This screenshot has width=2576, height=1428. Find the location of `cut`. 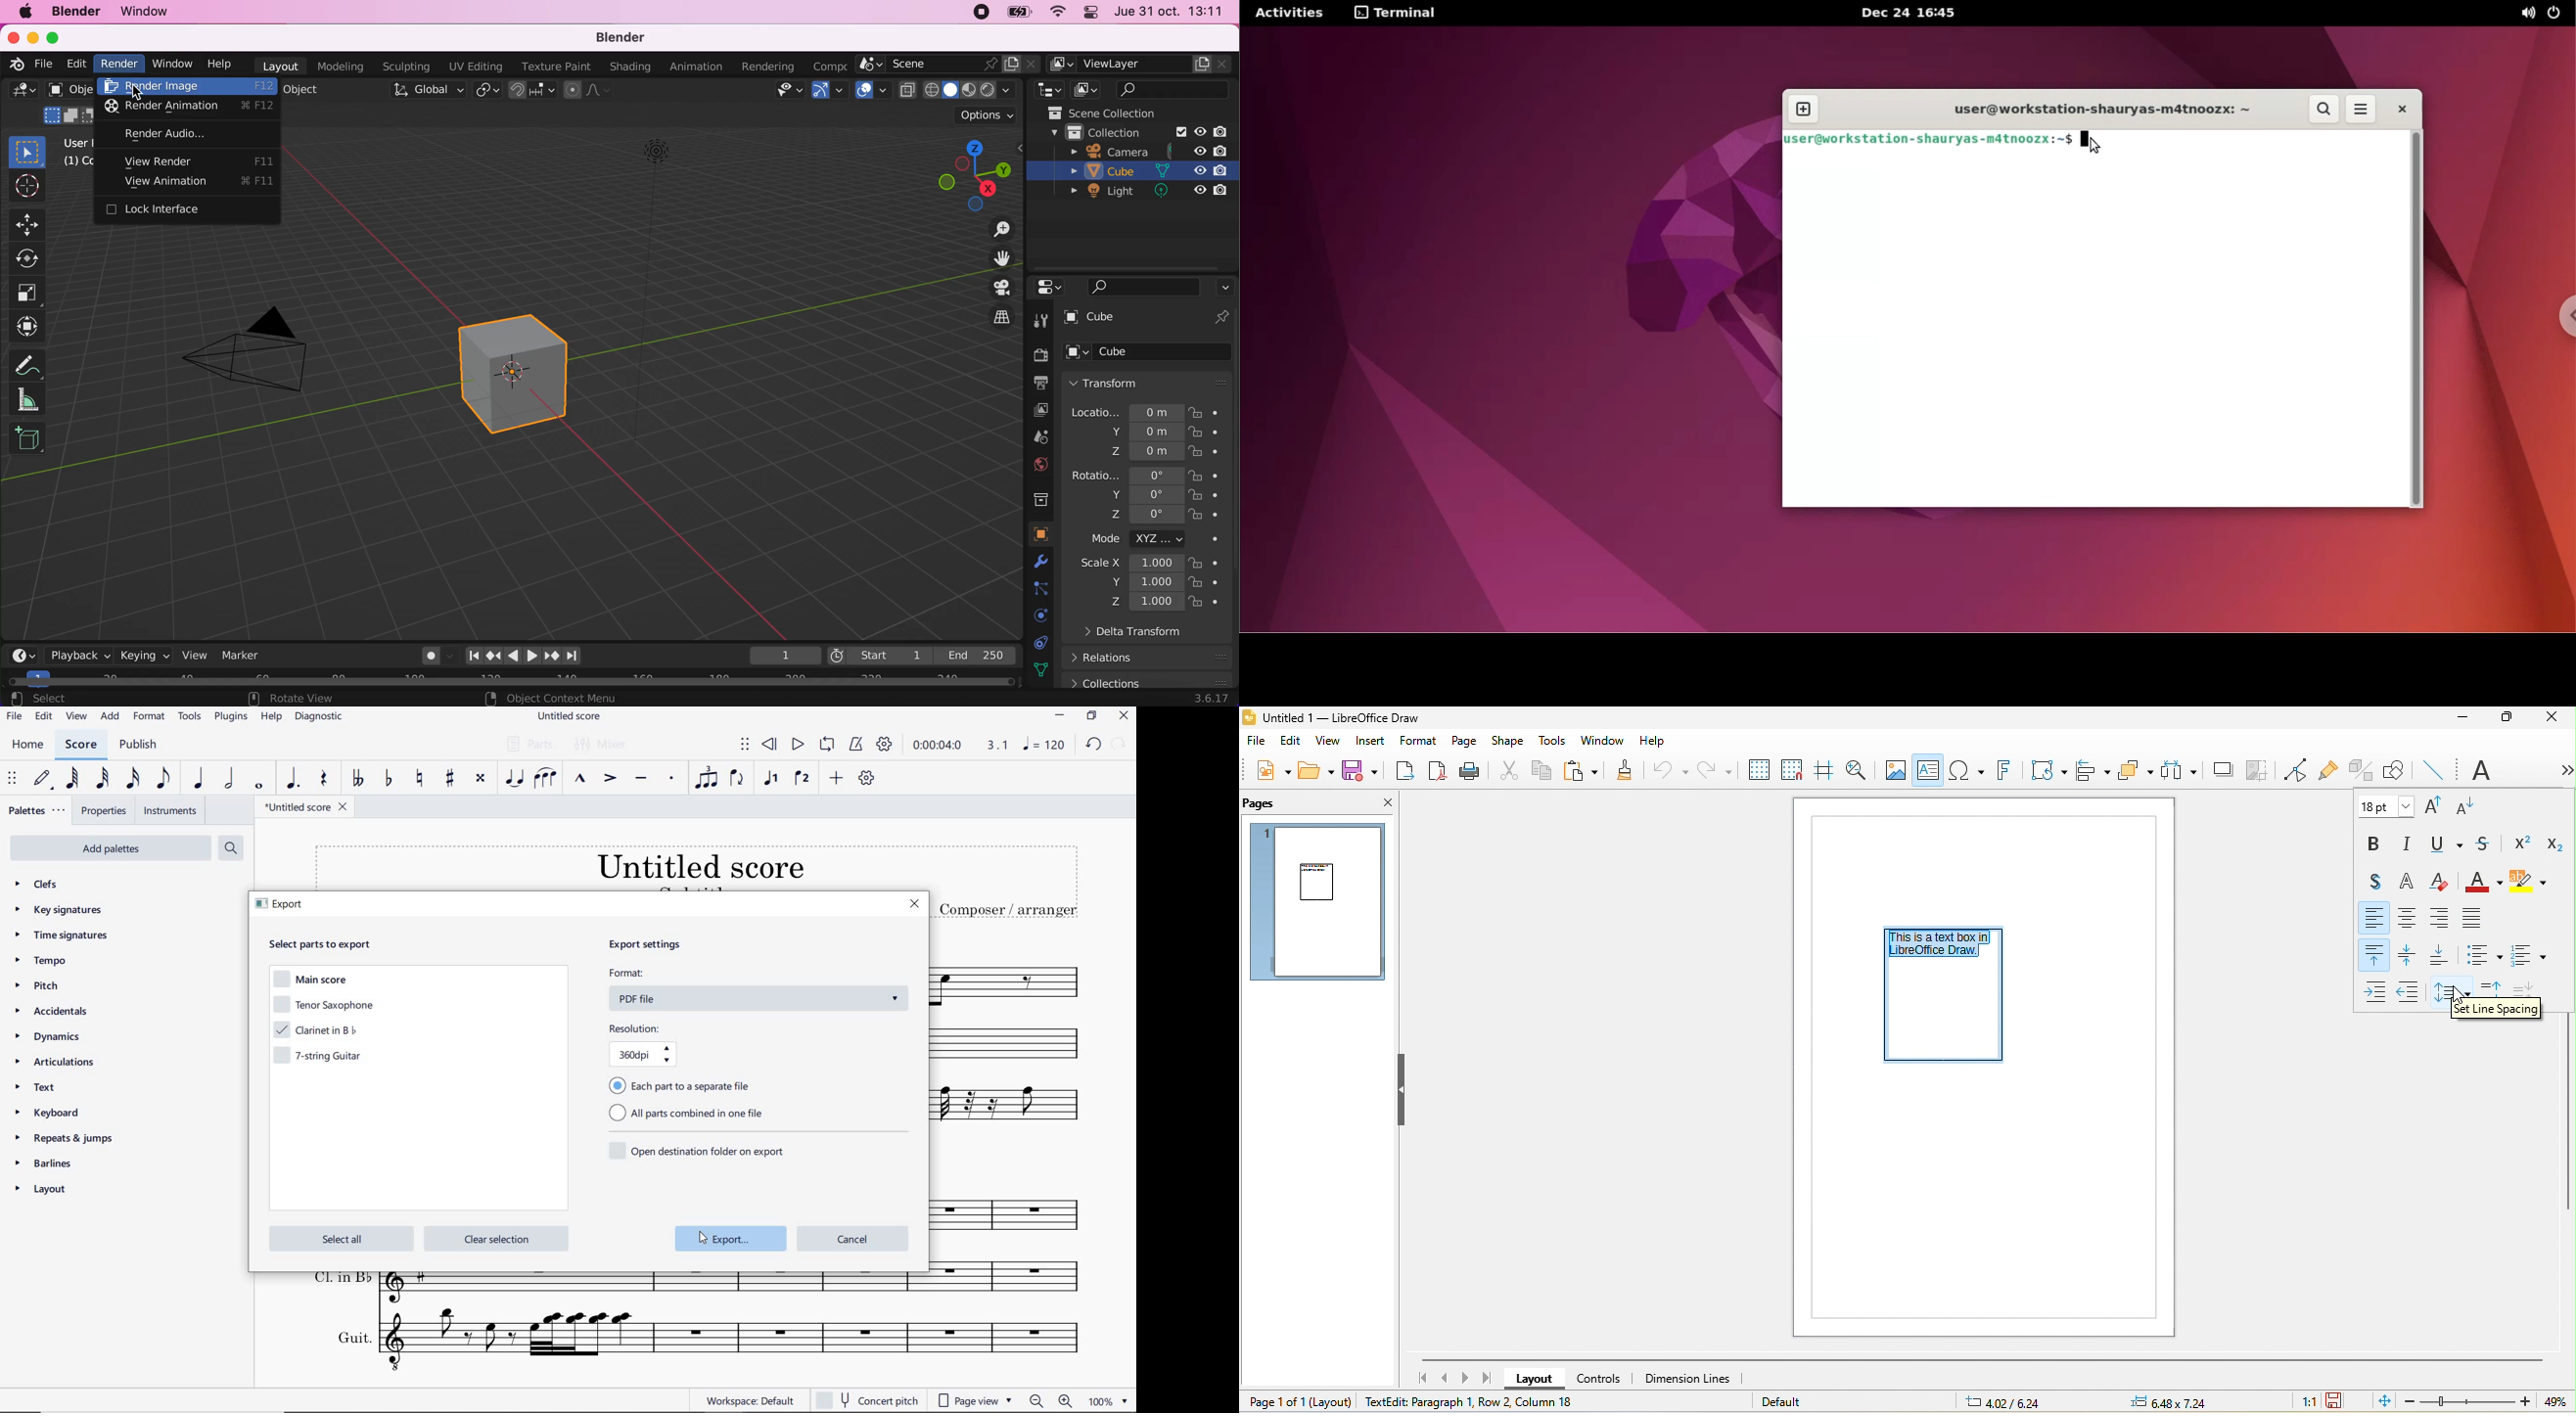

cut is located at coordinates (1507, 769).